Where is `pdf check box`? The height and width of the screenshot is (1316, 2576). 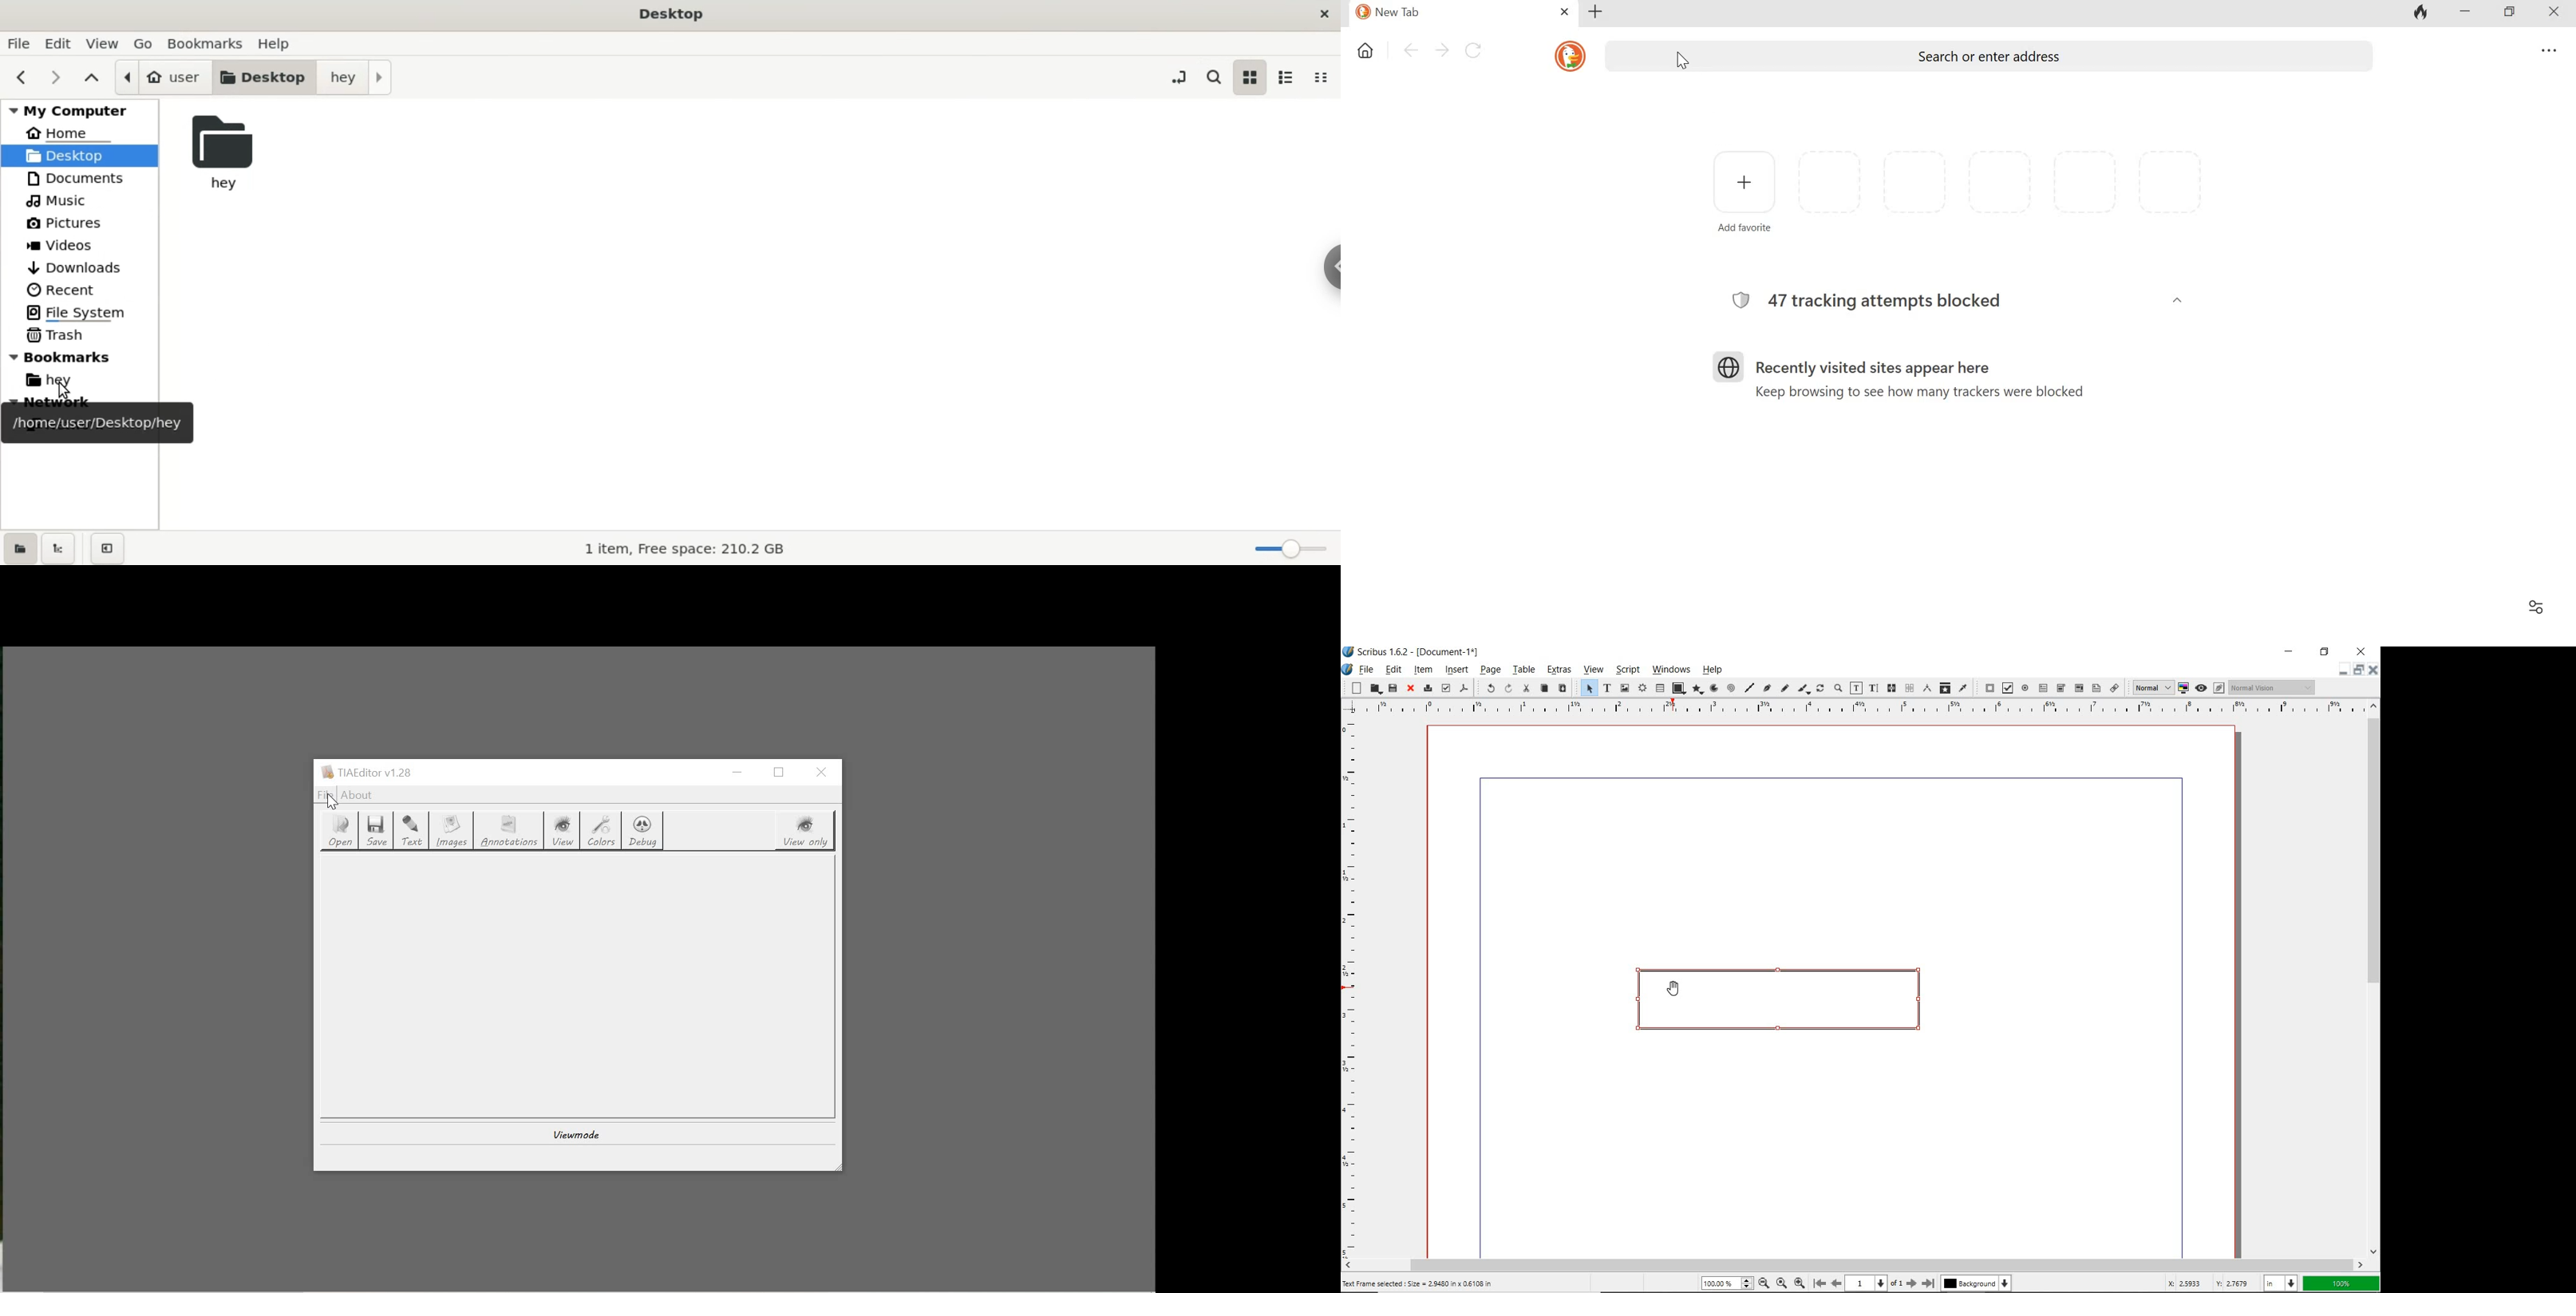
pdf check box is located at coordinates (2007, 688).